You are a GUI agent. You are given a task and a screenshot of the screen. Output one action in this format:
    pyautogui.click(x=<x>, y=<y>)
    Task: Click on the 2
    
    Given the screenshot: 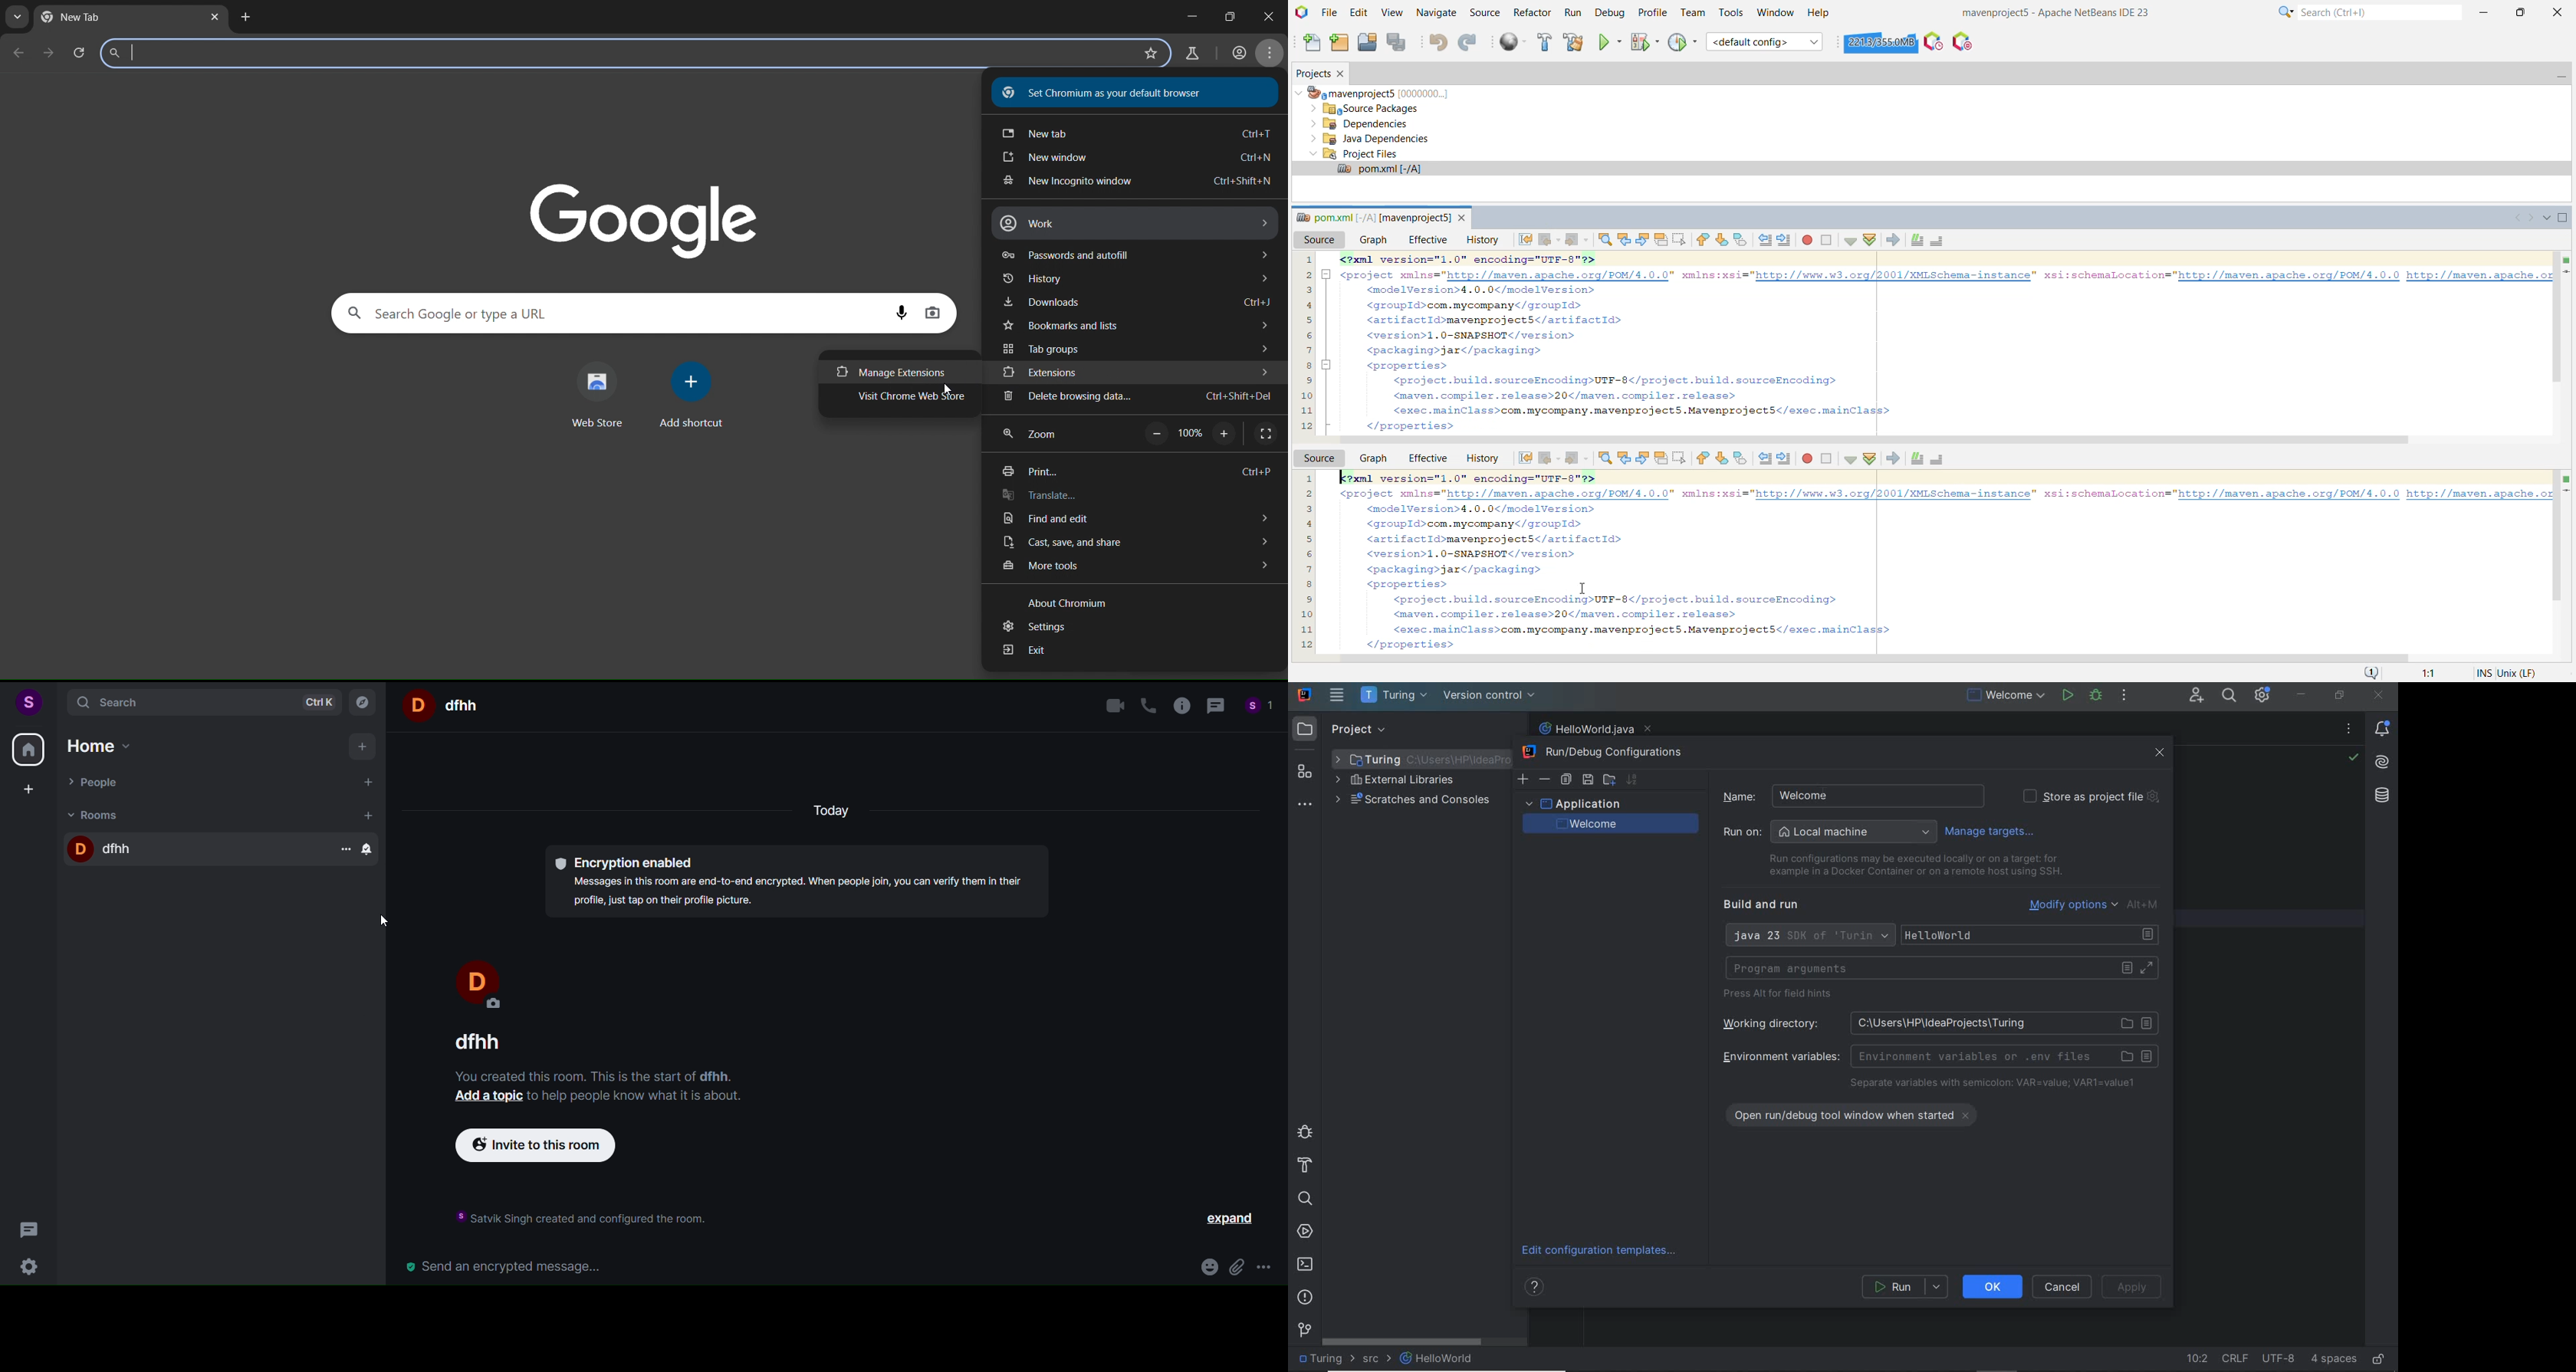 What is the action you would take?
    pyautogui.click(x=1305, y=275)
    